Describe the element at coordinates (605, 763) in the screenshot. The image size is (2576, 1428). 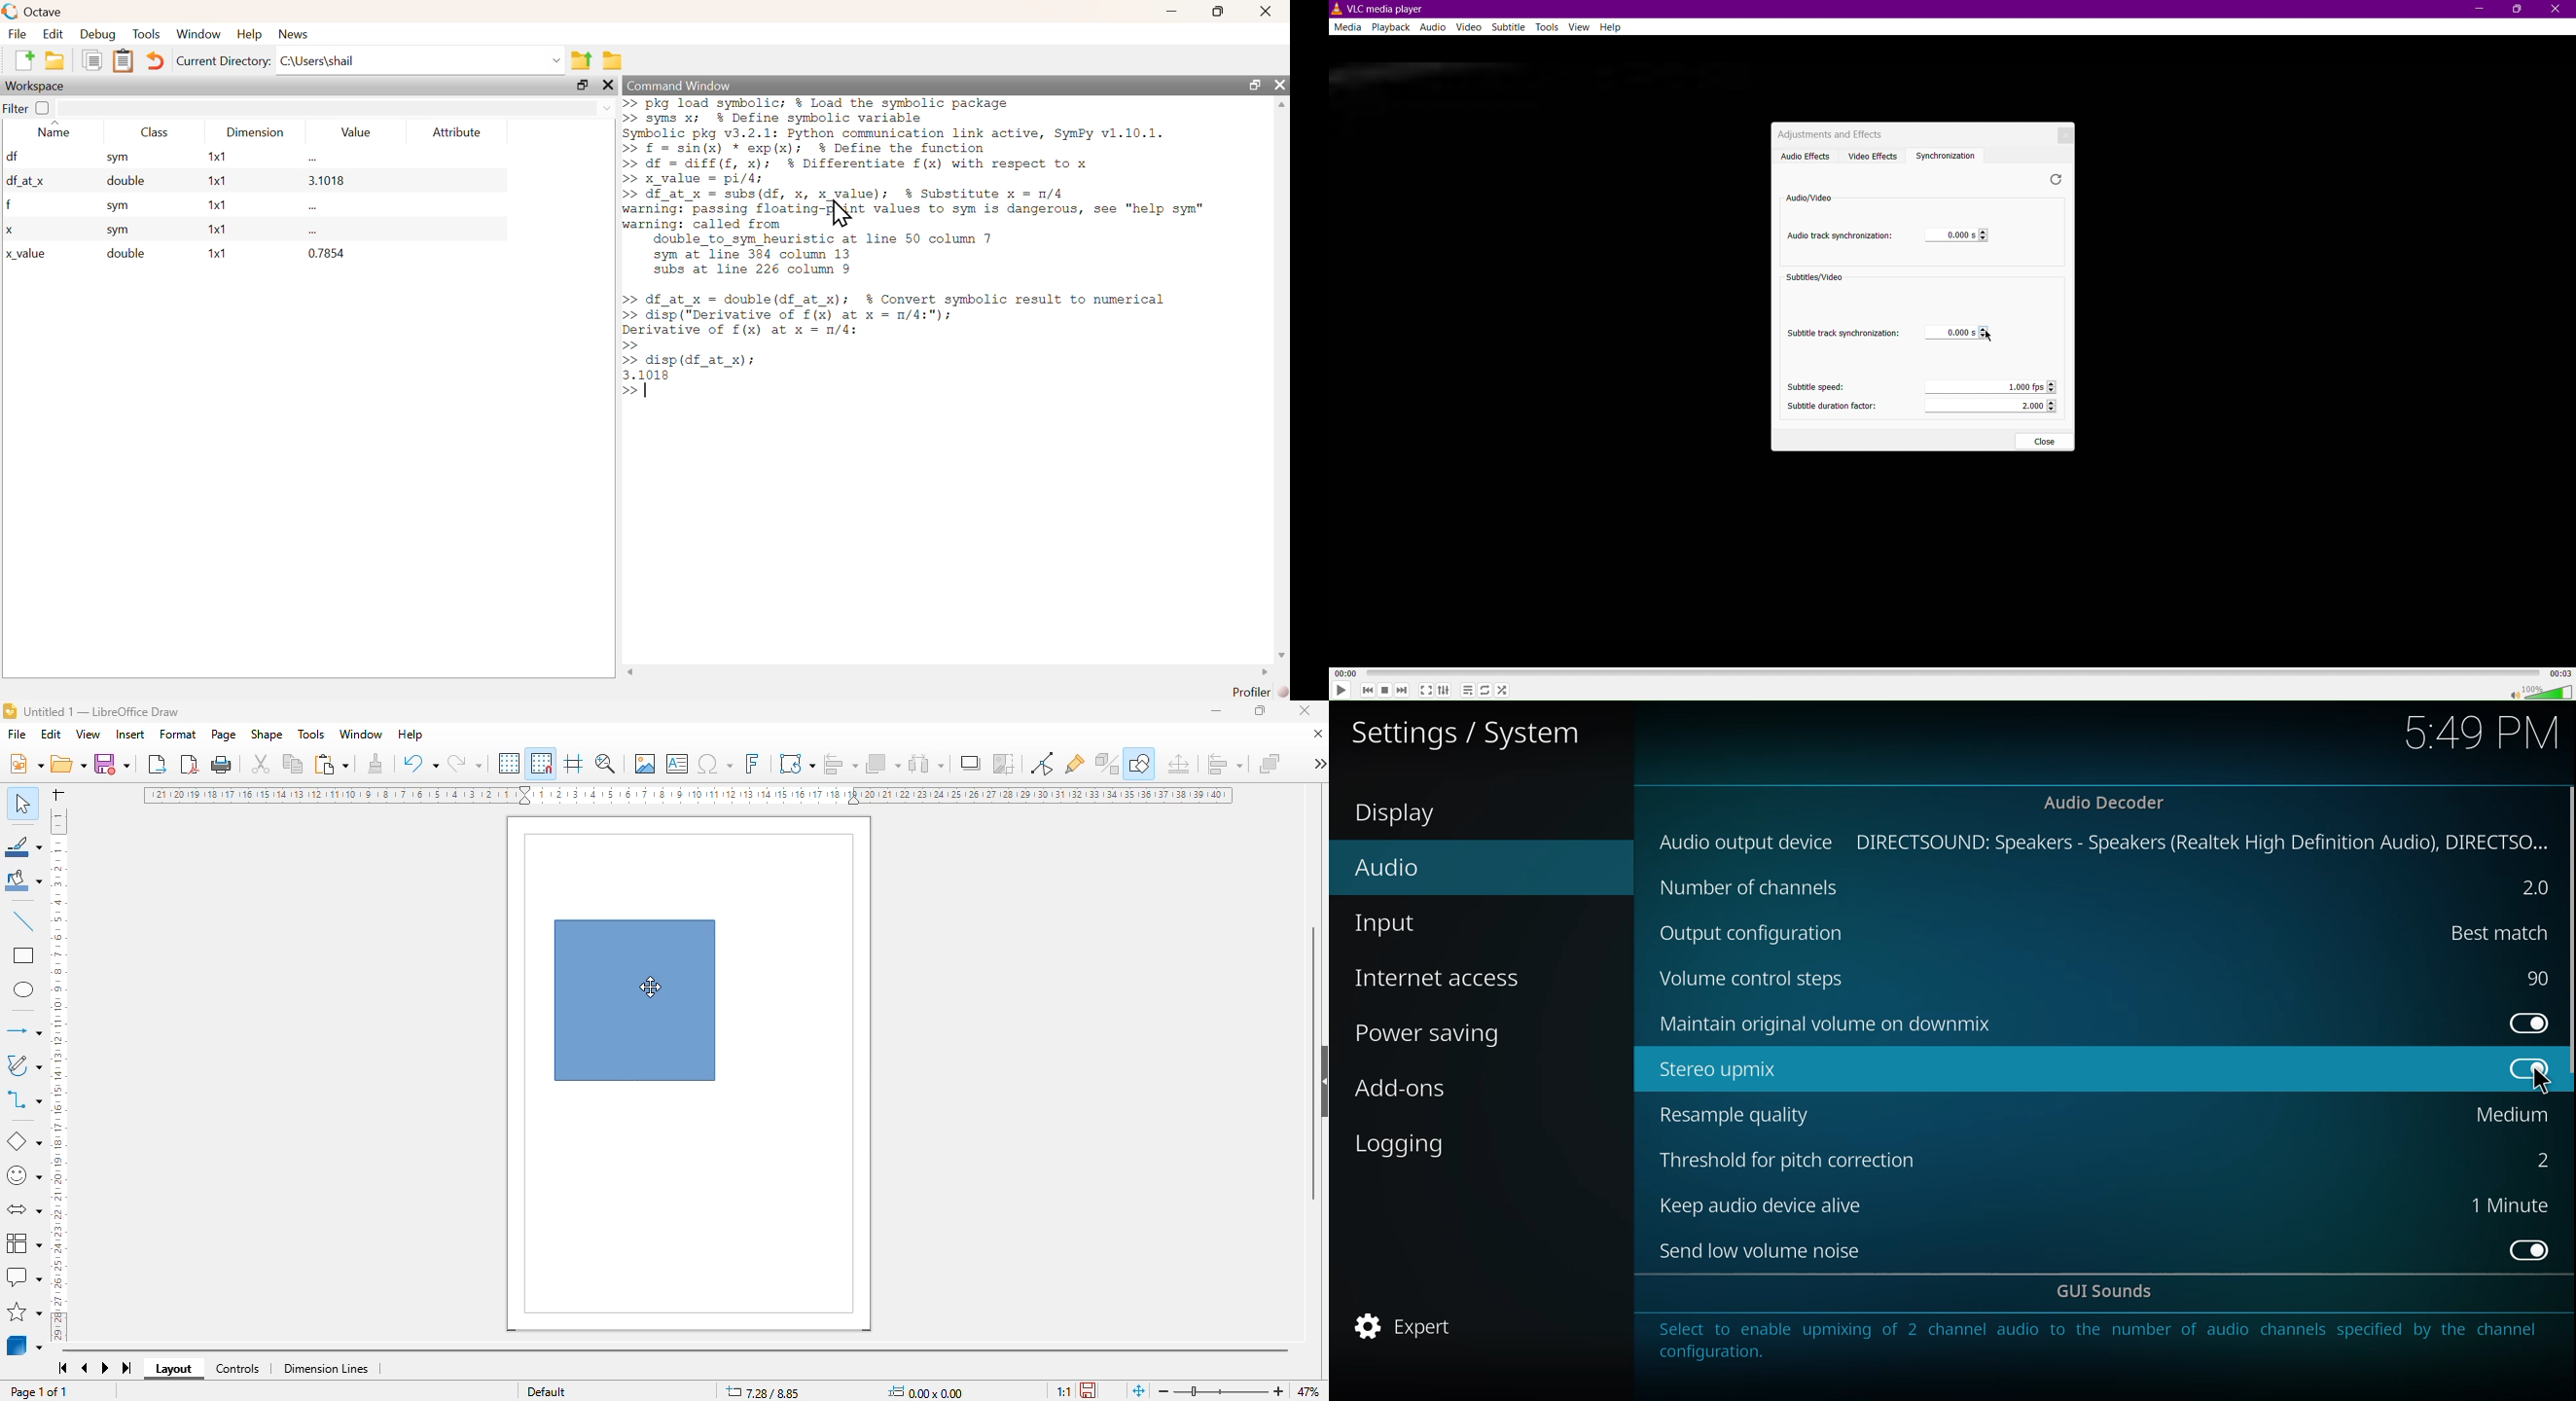
I see `zoom & pan` at that location.